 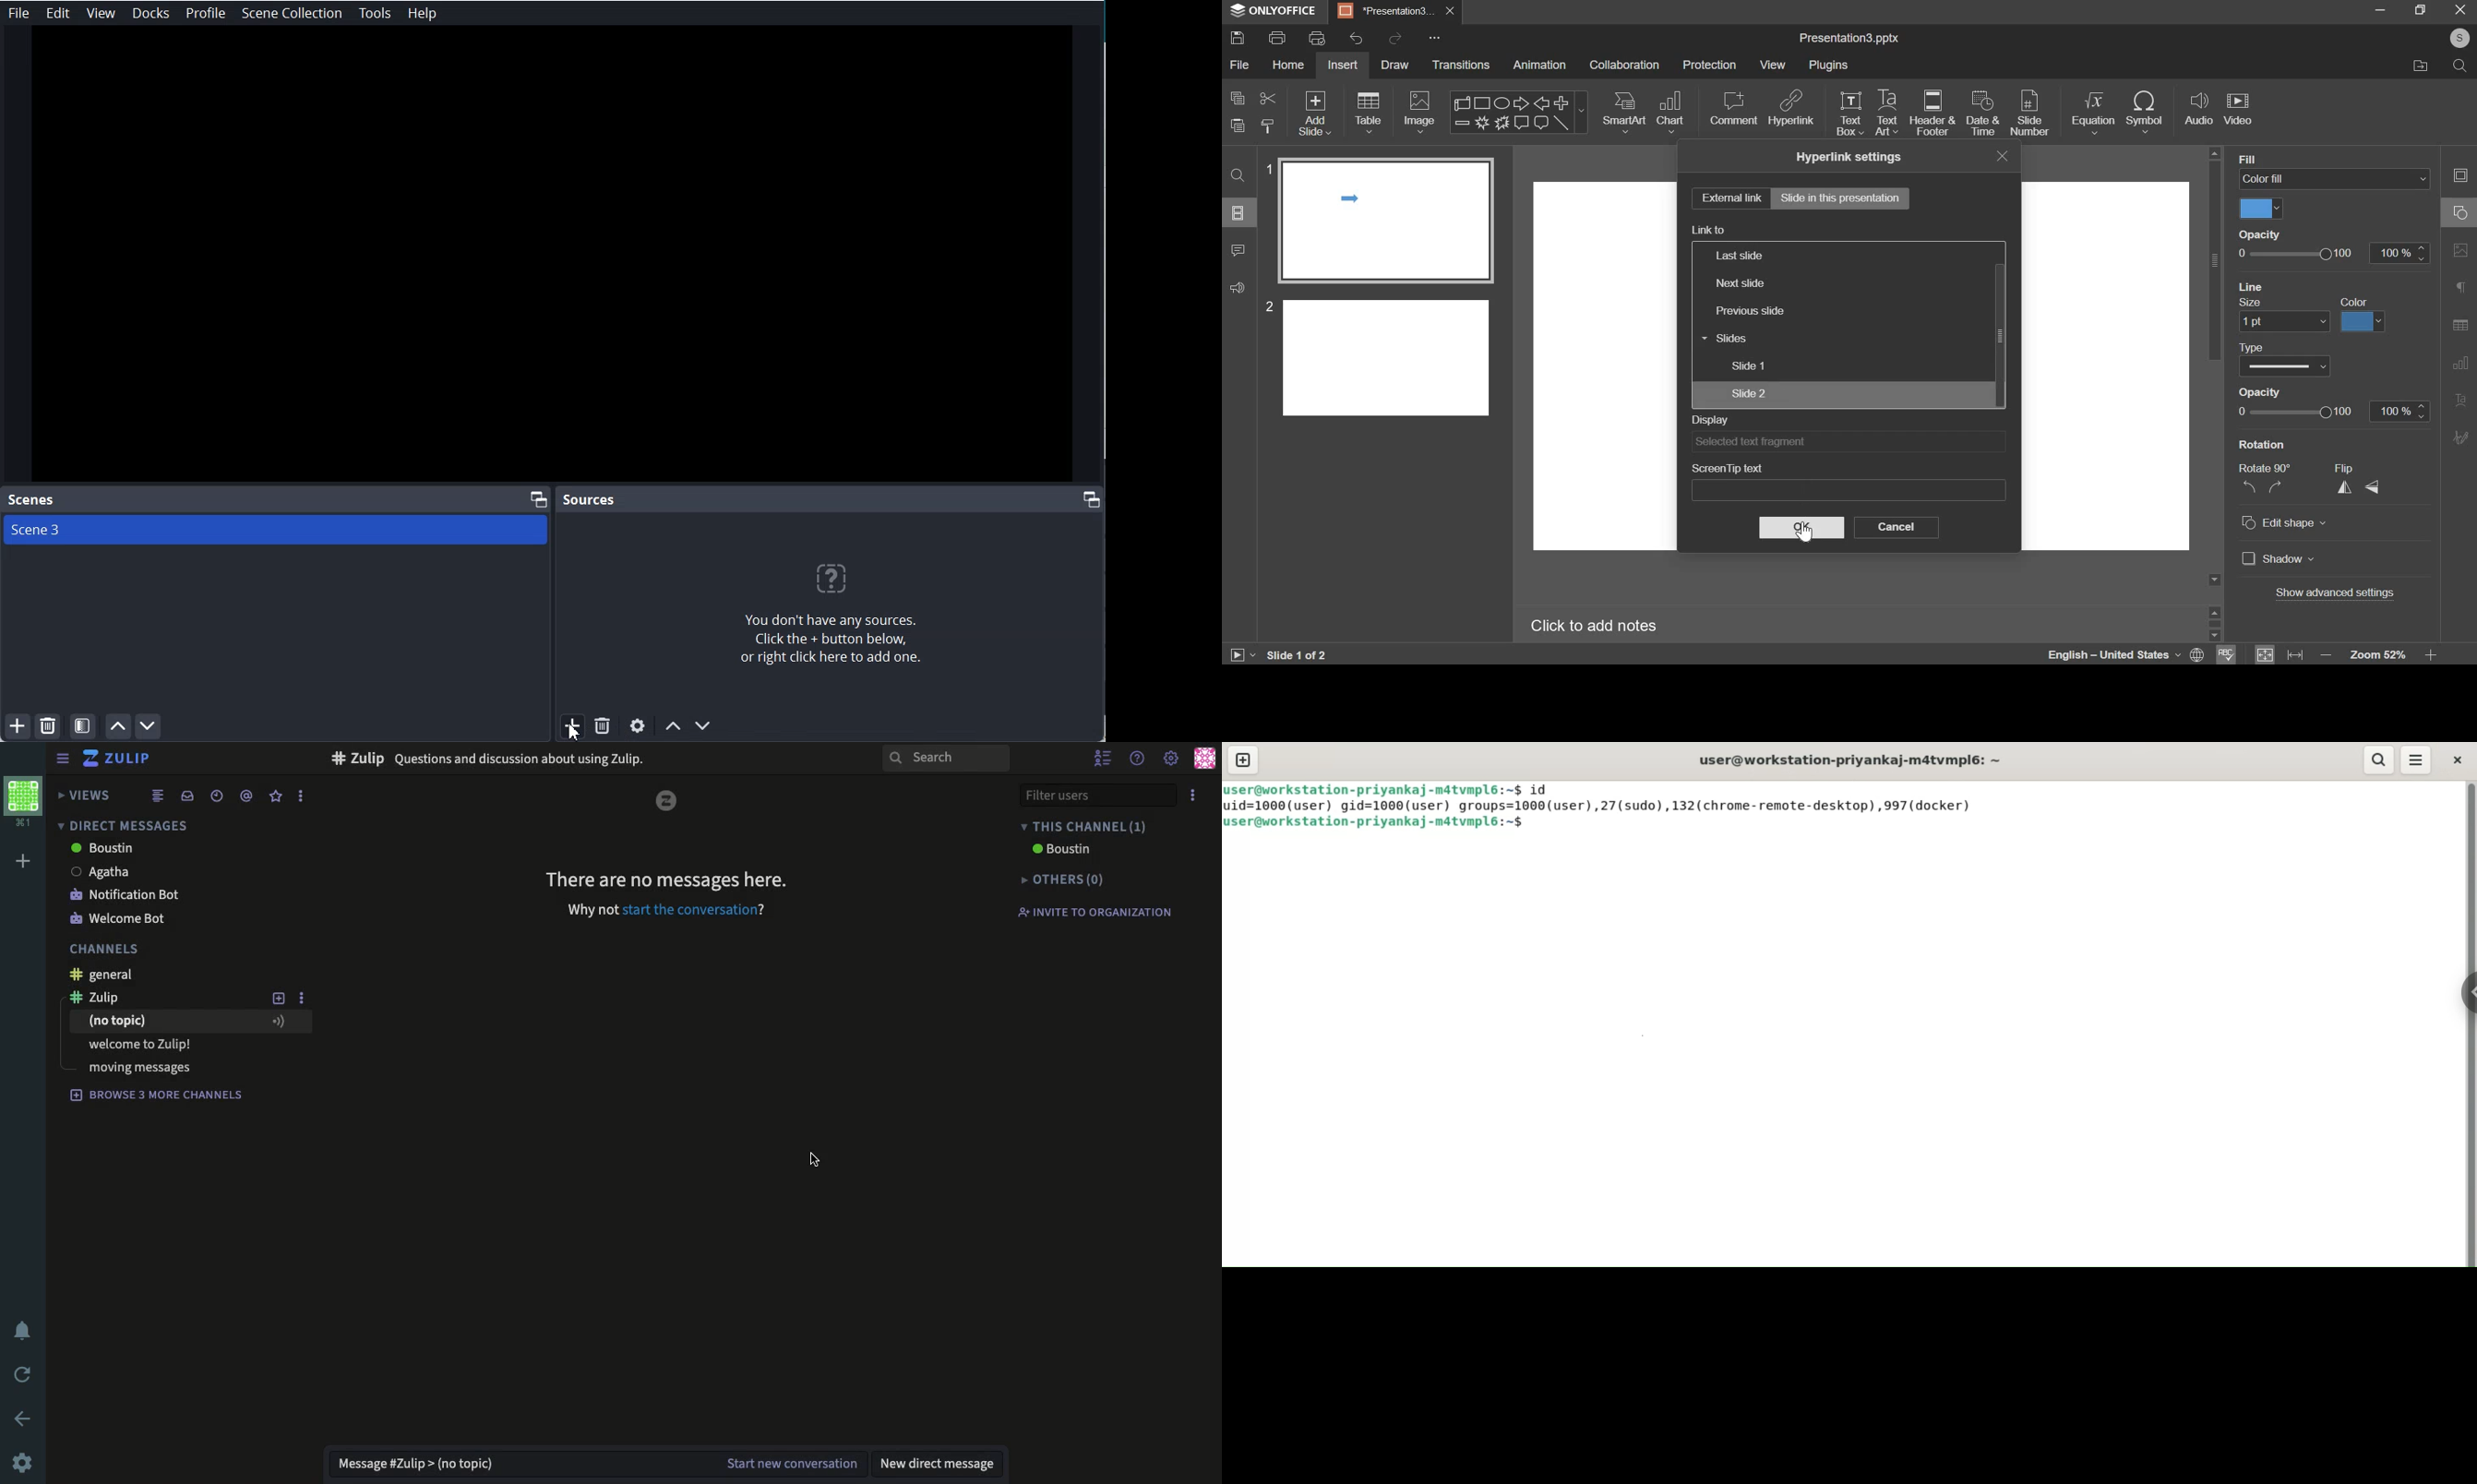 What do you see at coordinates (2400, 412) in the screenshot?
I see `increase/decrease opacity` at bounding box center [2400, 412].